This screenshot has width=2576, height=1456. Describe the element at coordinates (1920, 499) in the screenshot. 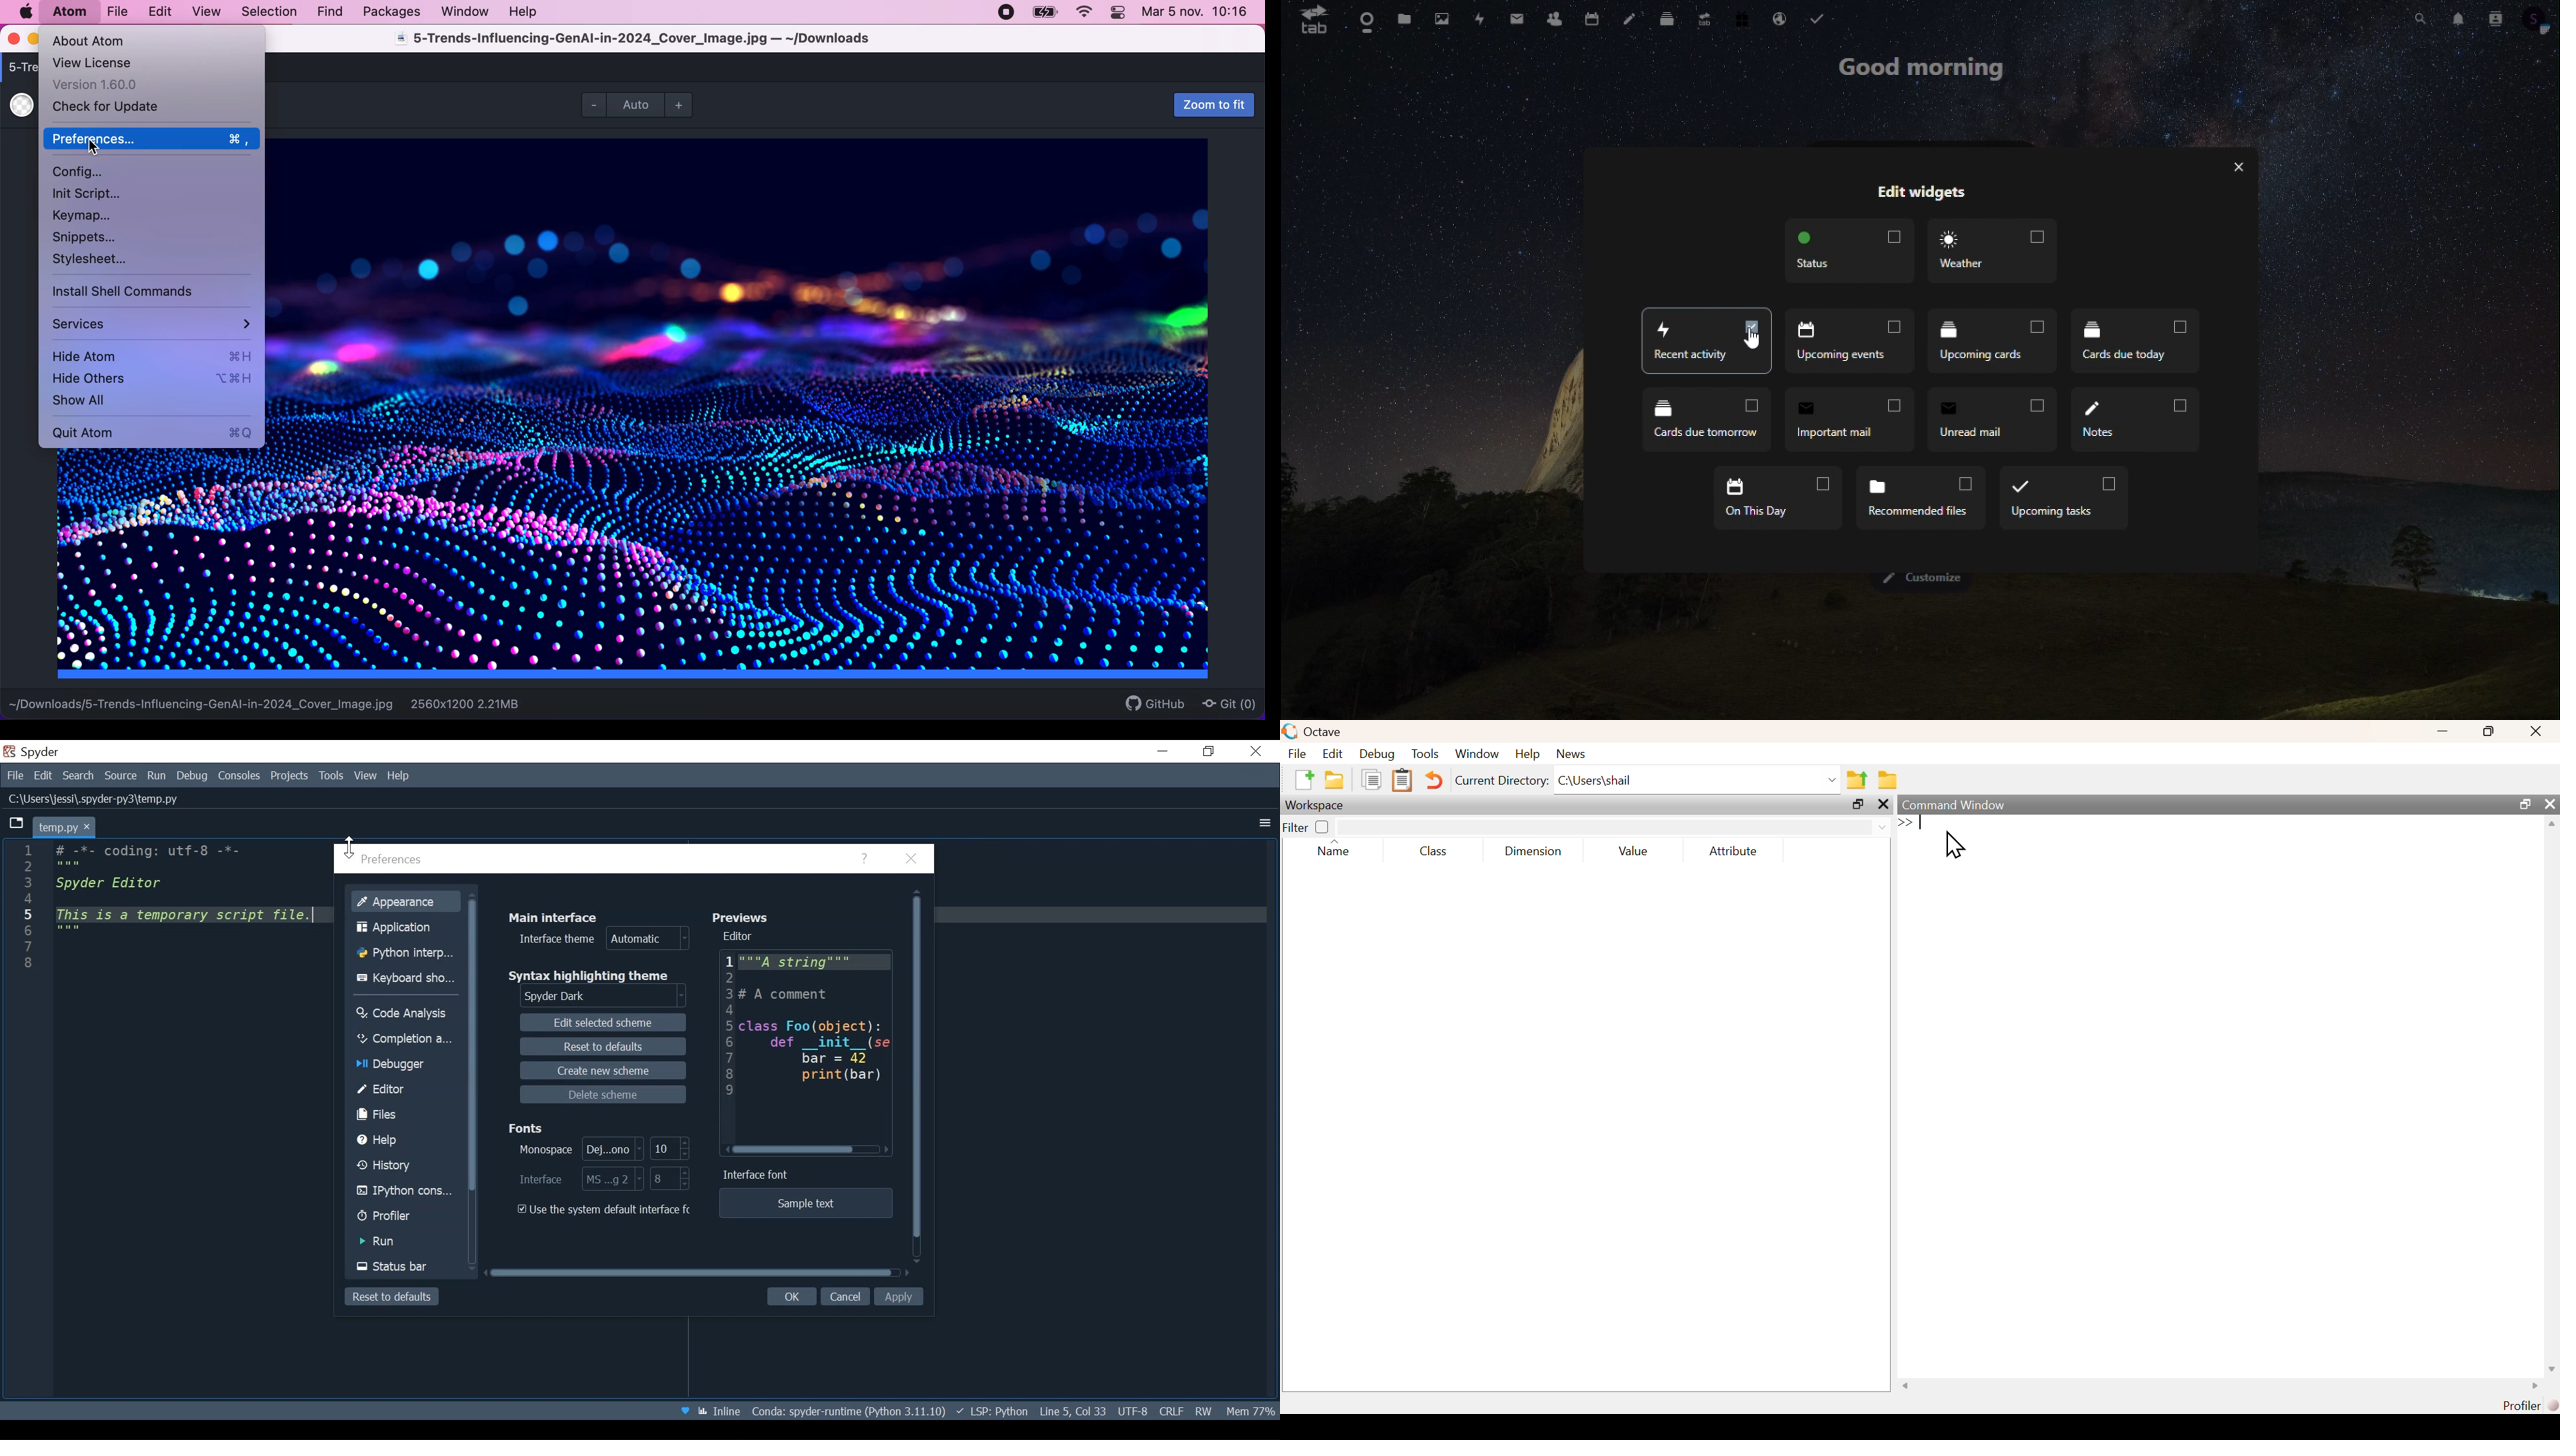

I see `recommended files` at that location.